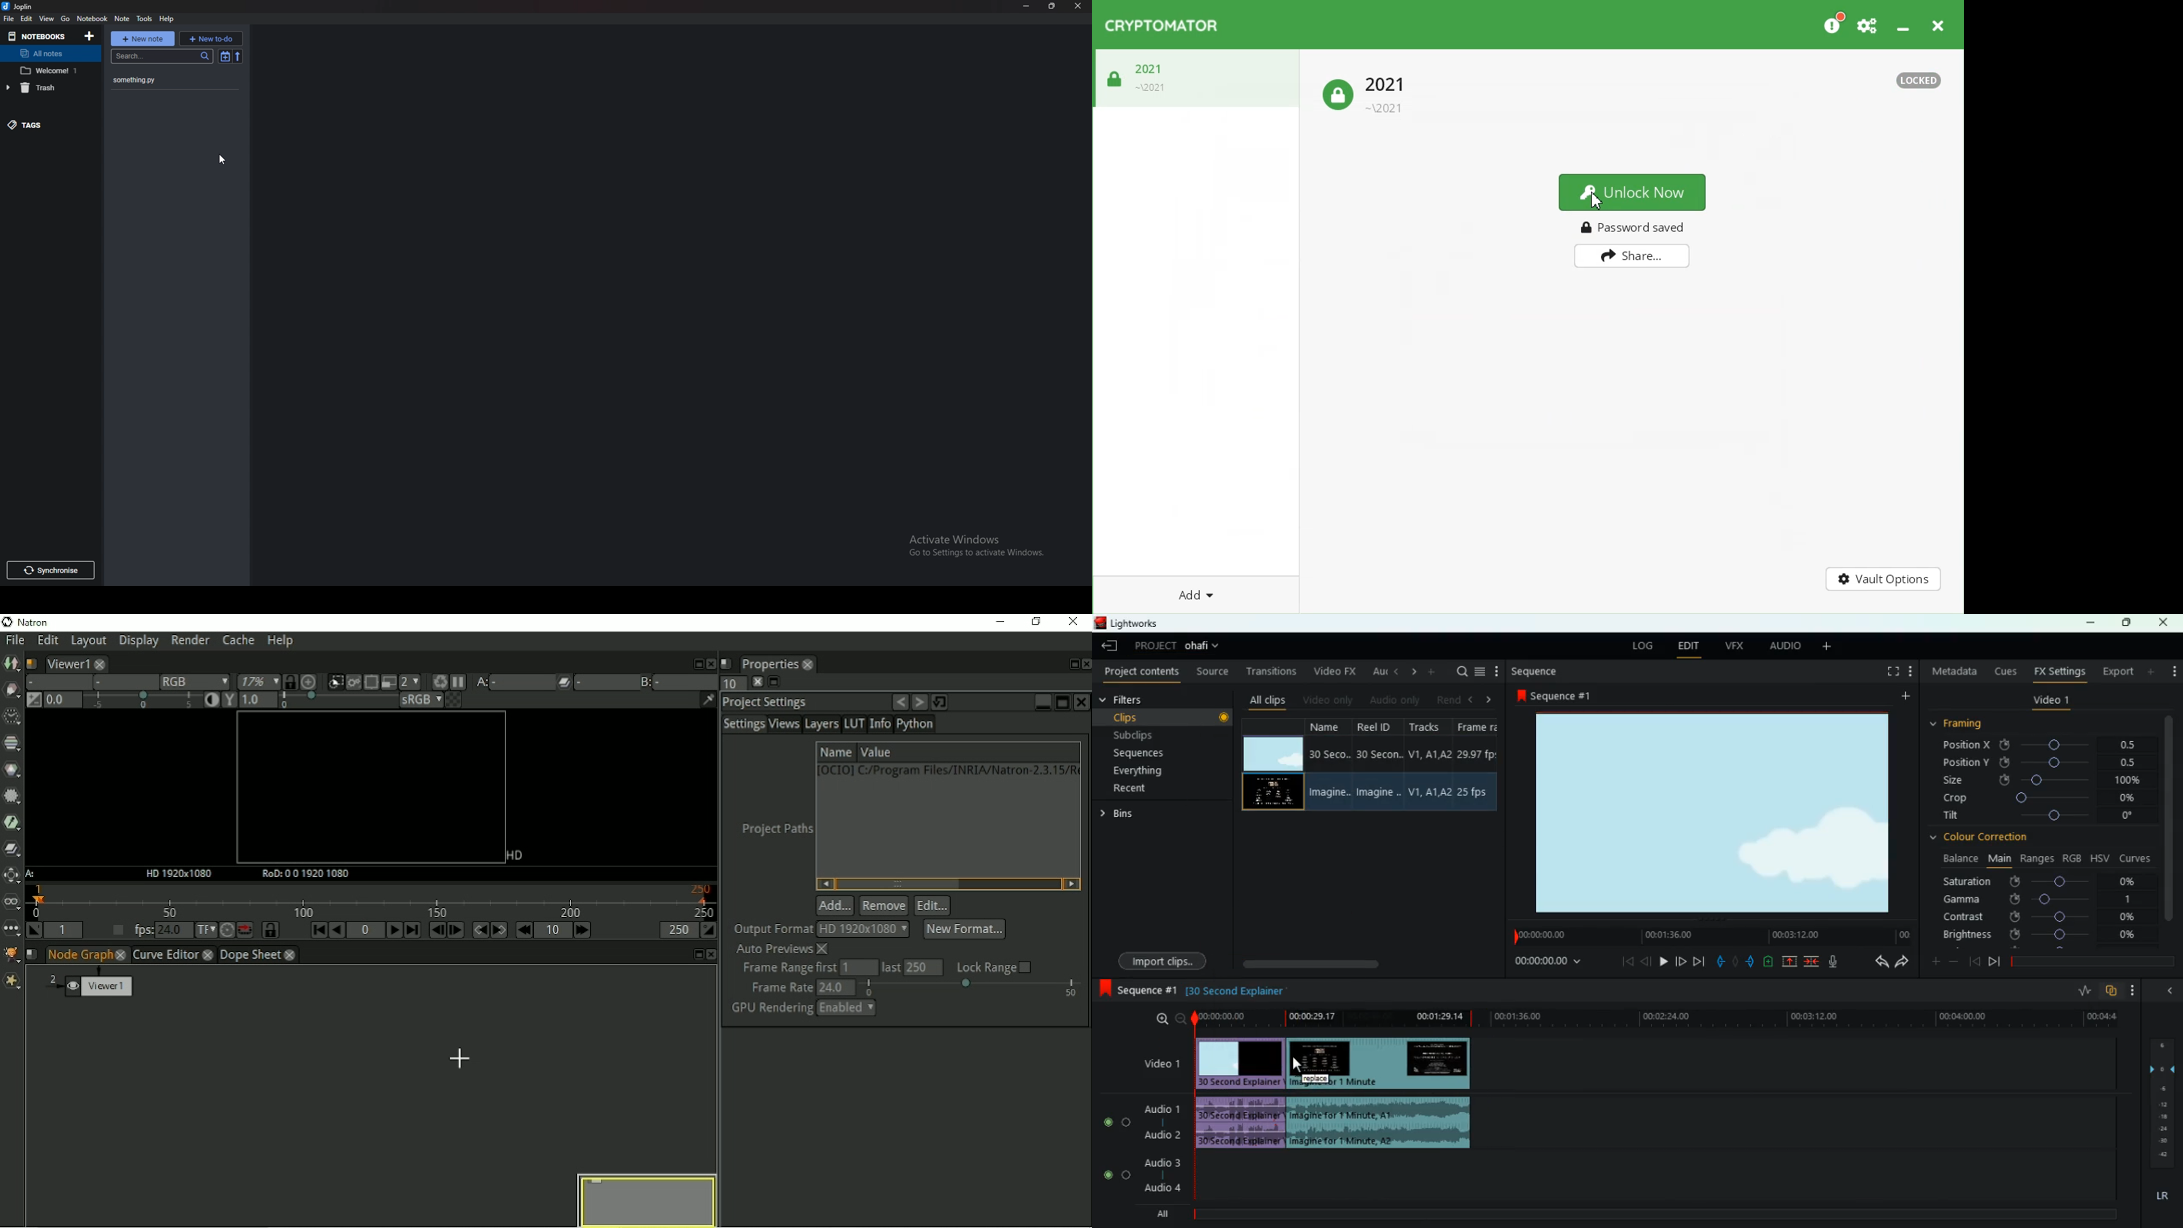 The image size is (2184, 1232). I want to click on vfx, so click(1738, 646).